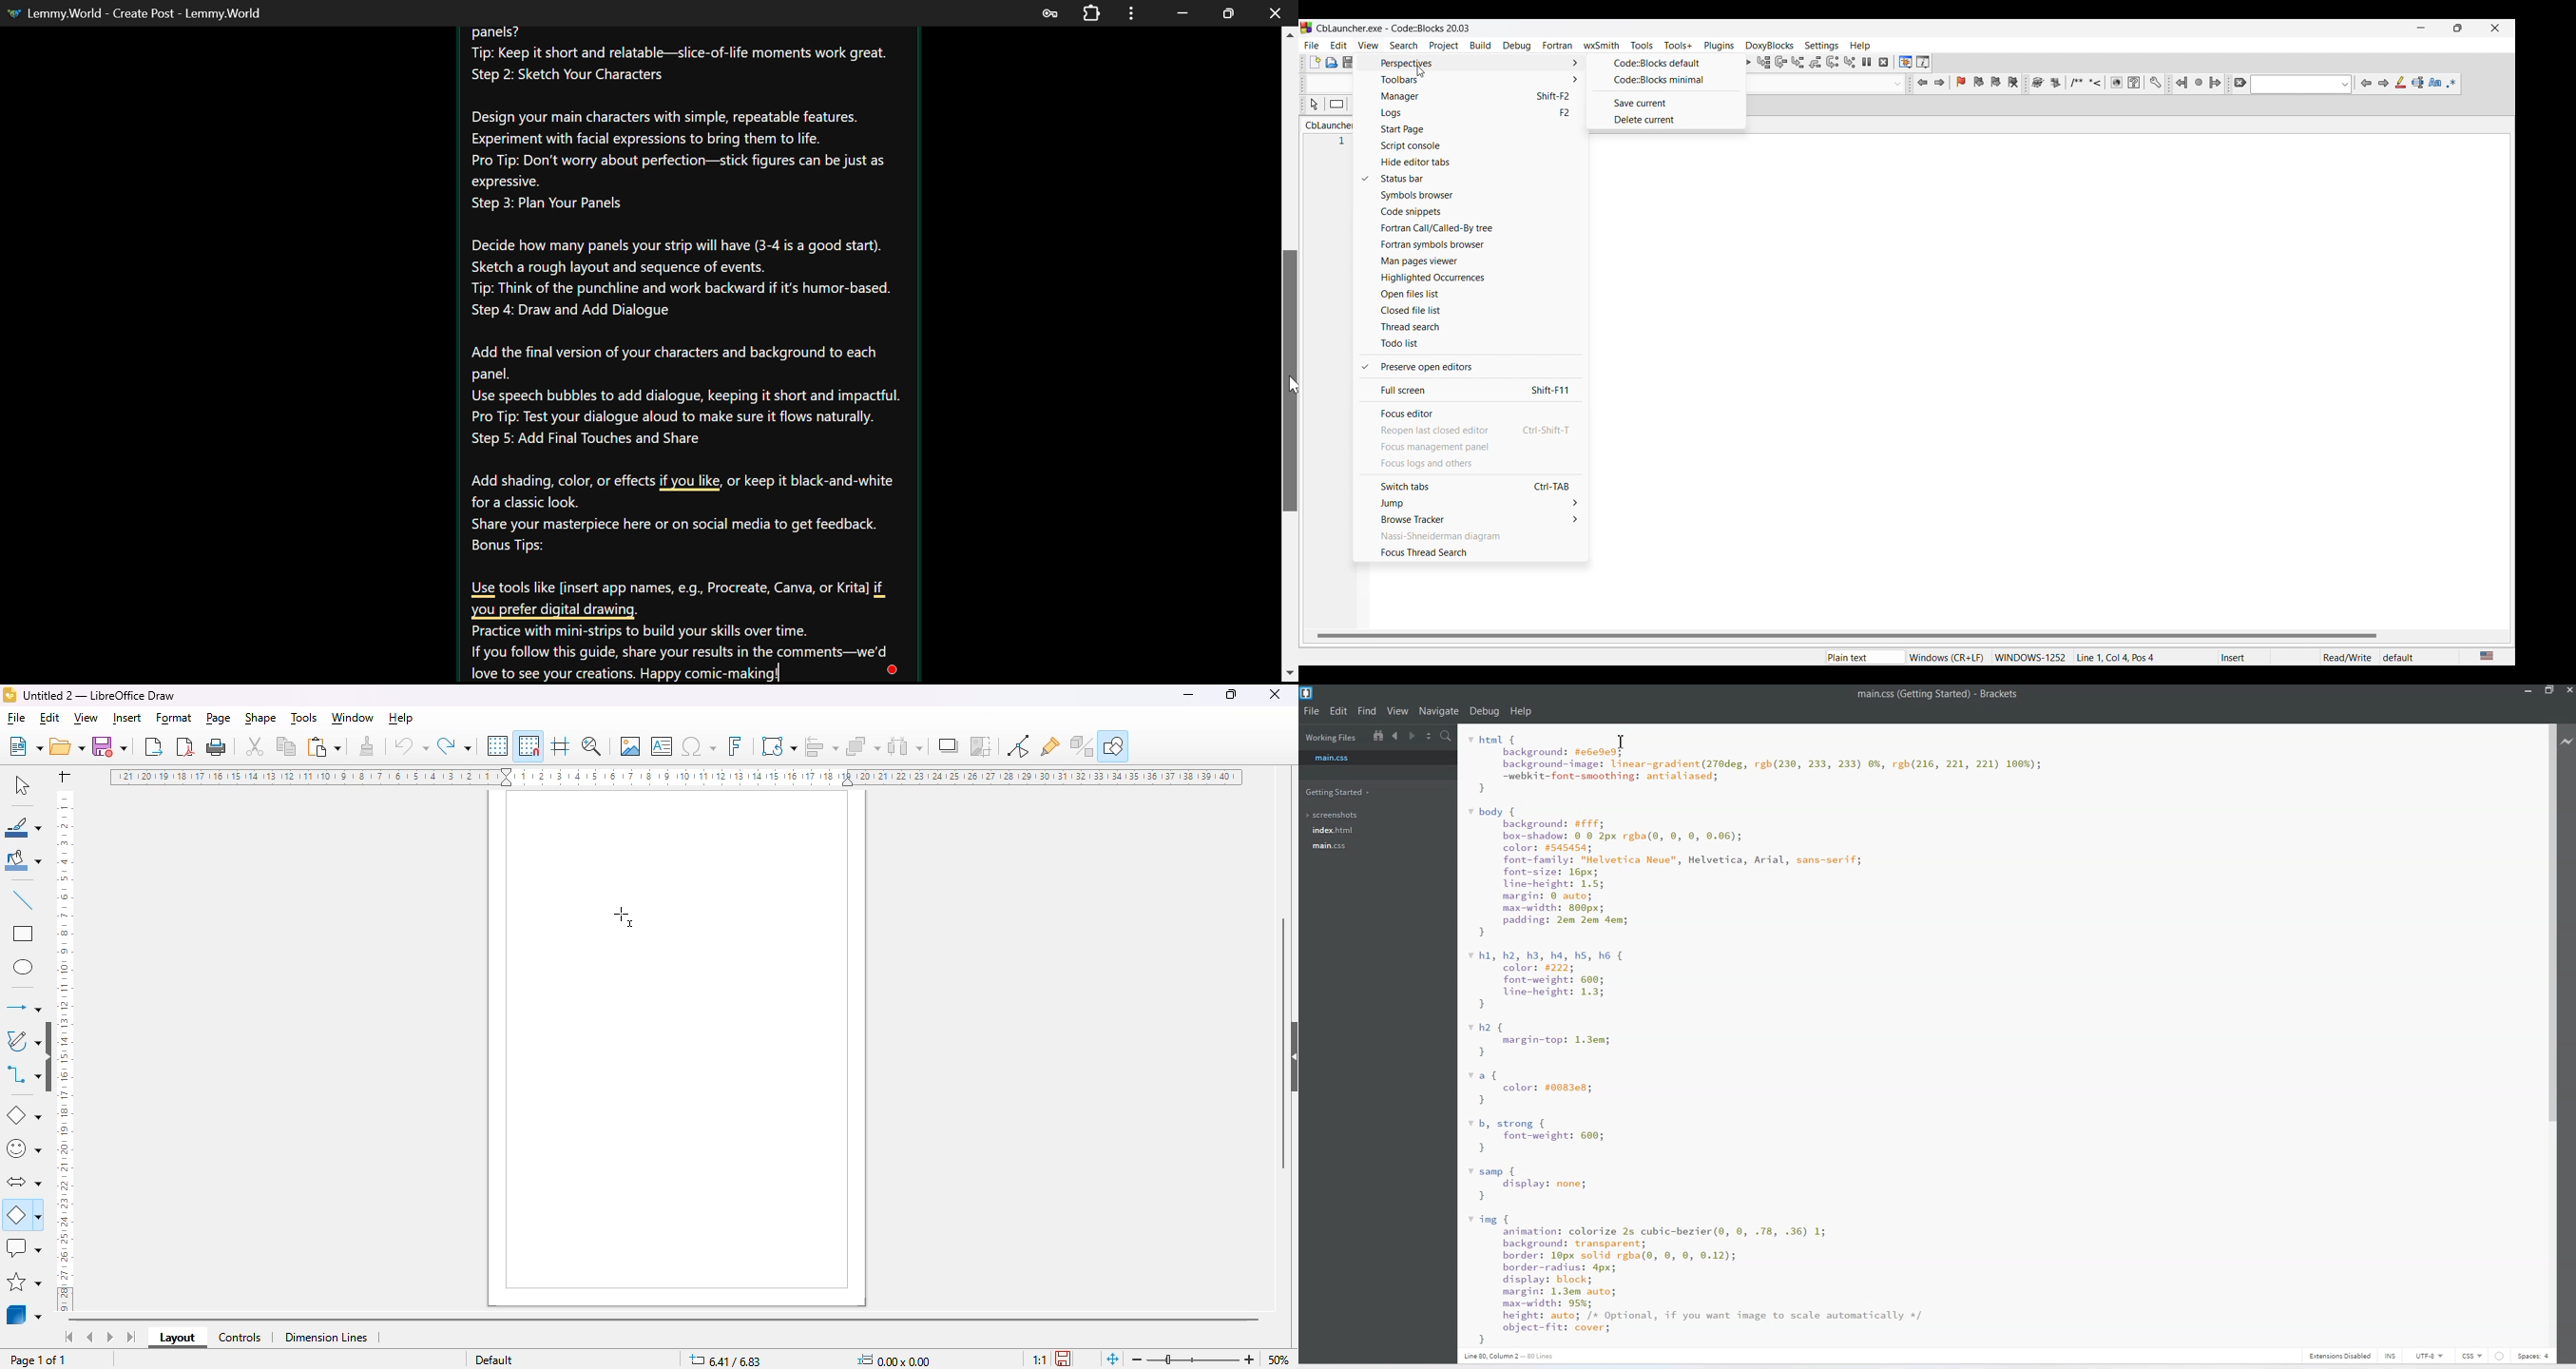 The height and width of the screenshot is (1372, 2576). Describe the element at coordinates (529, 745) in the screenshot. I see `snap to grid` at that location.